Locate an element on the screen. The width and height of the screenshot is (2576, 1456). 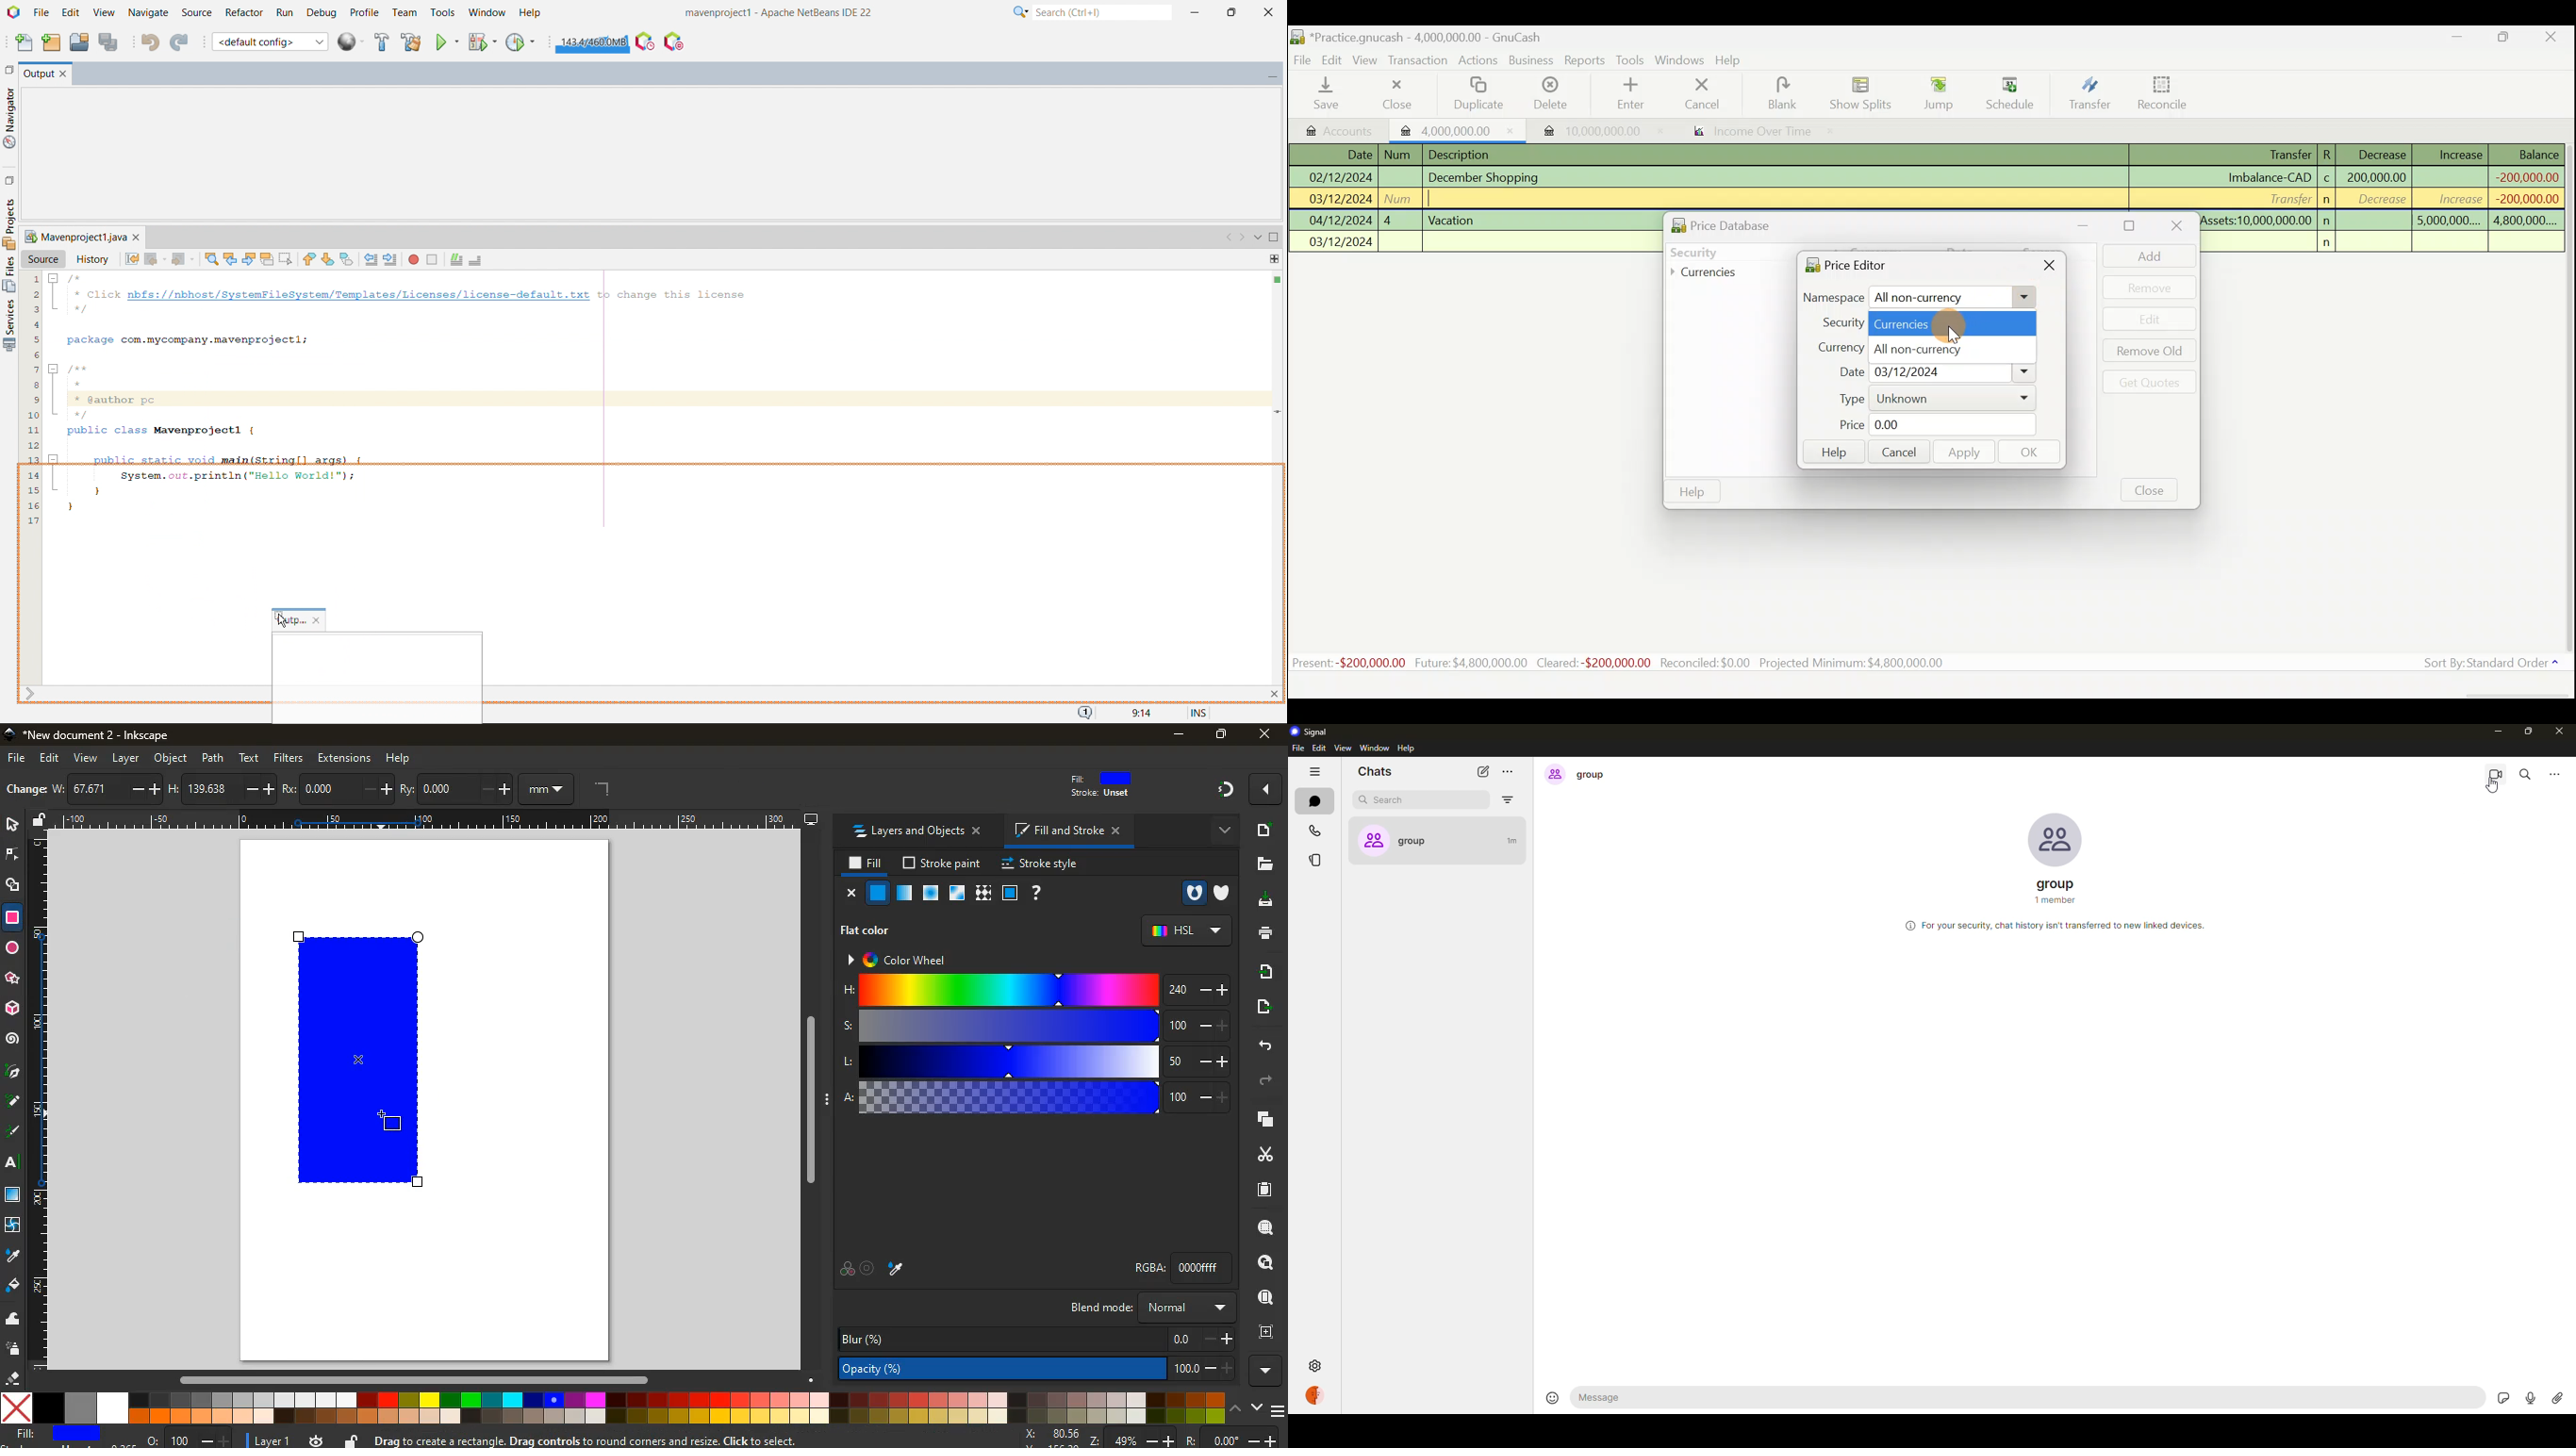
view is located at coordinates (86, 759).